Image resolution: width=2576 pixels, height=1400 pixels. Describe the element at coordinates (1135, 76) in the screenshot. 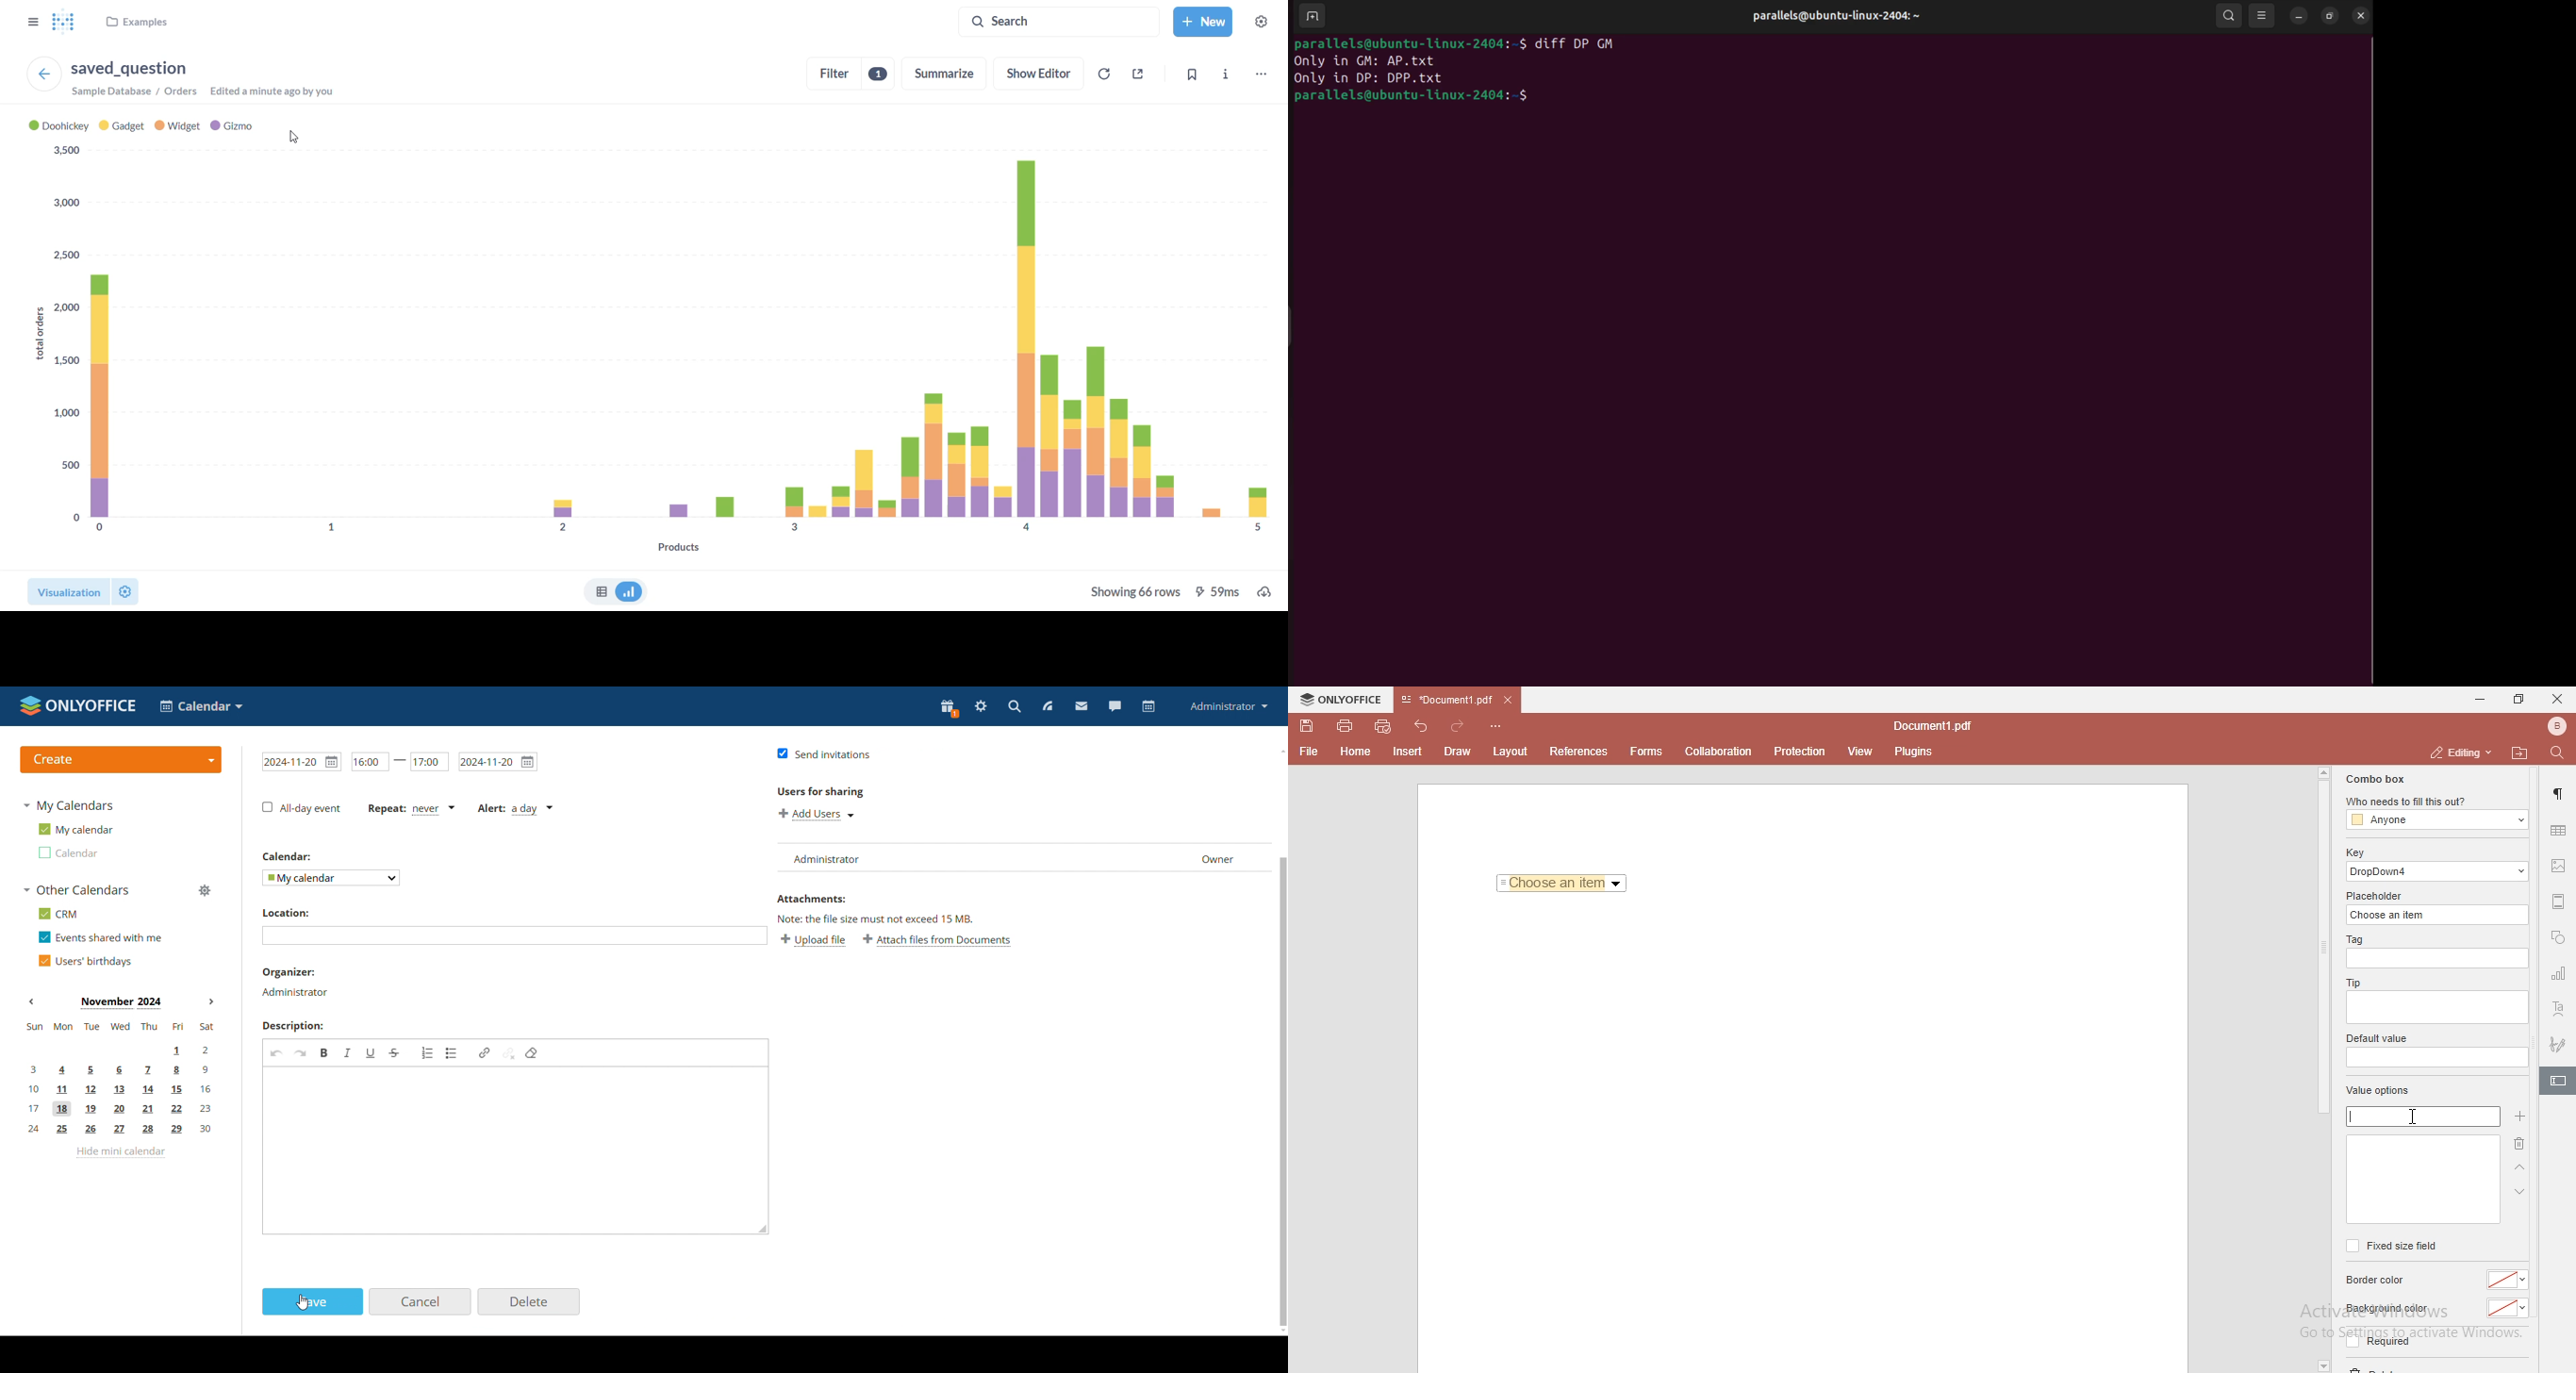

I see `share` at that location.